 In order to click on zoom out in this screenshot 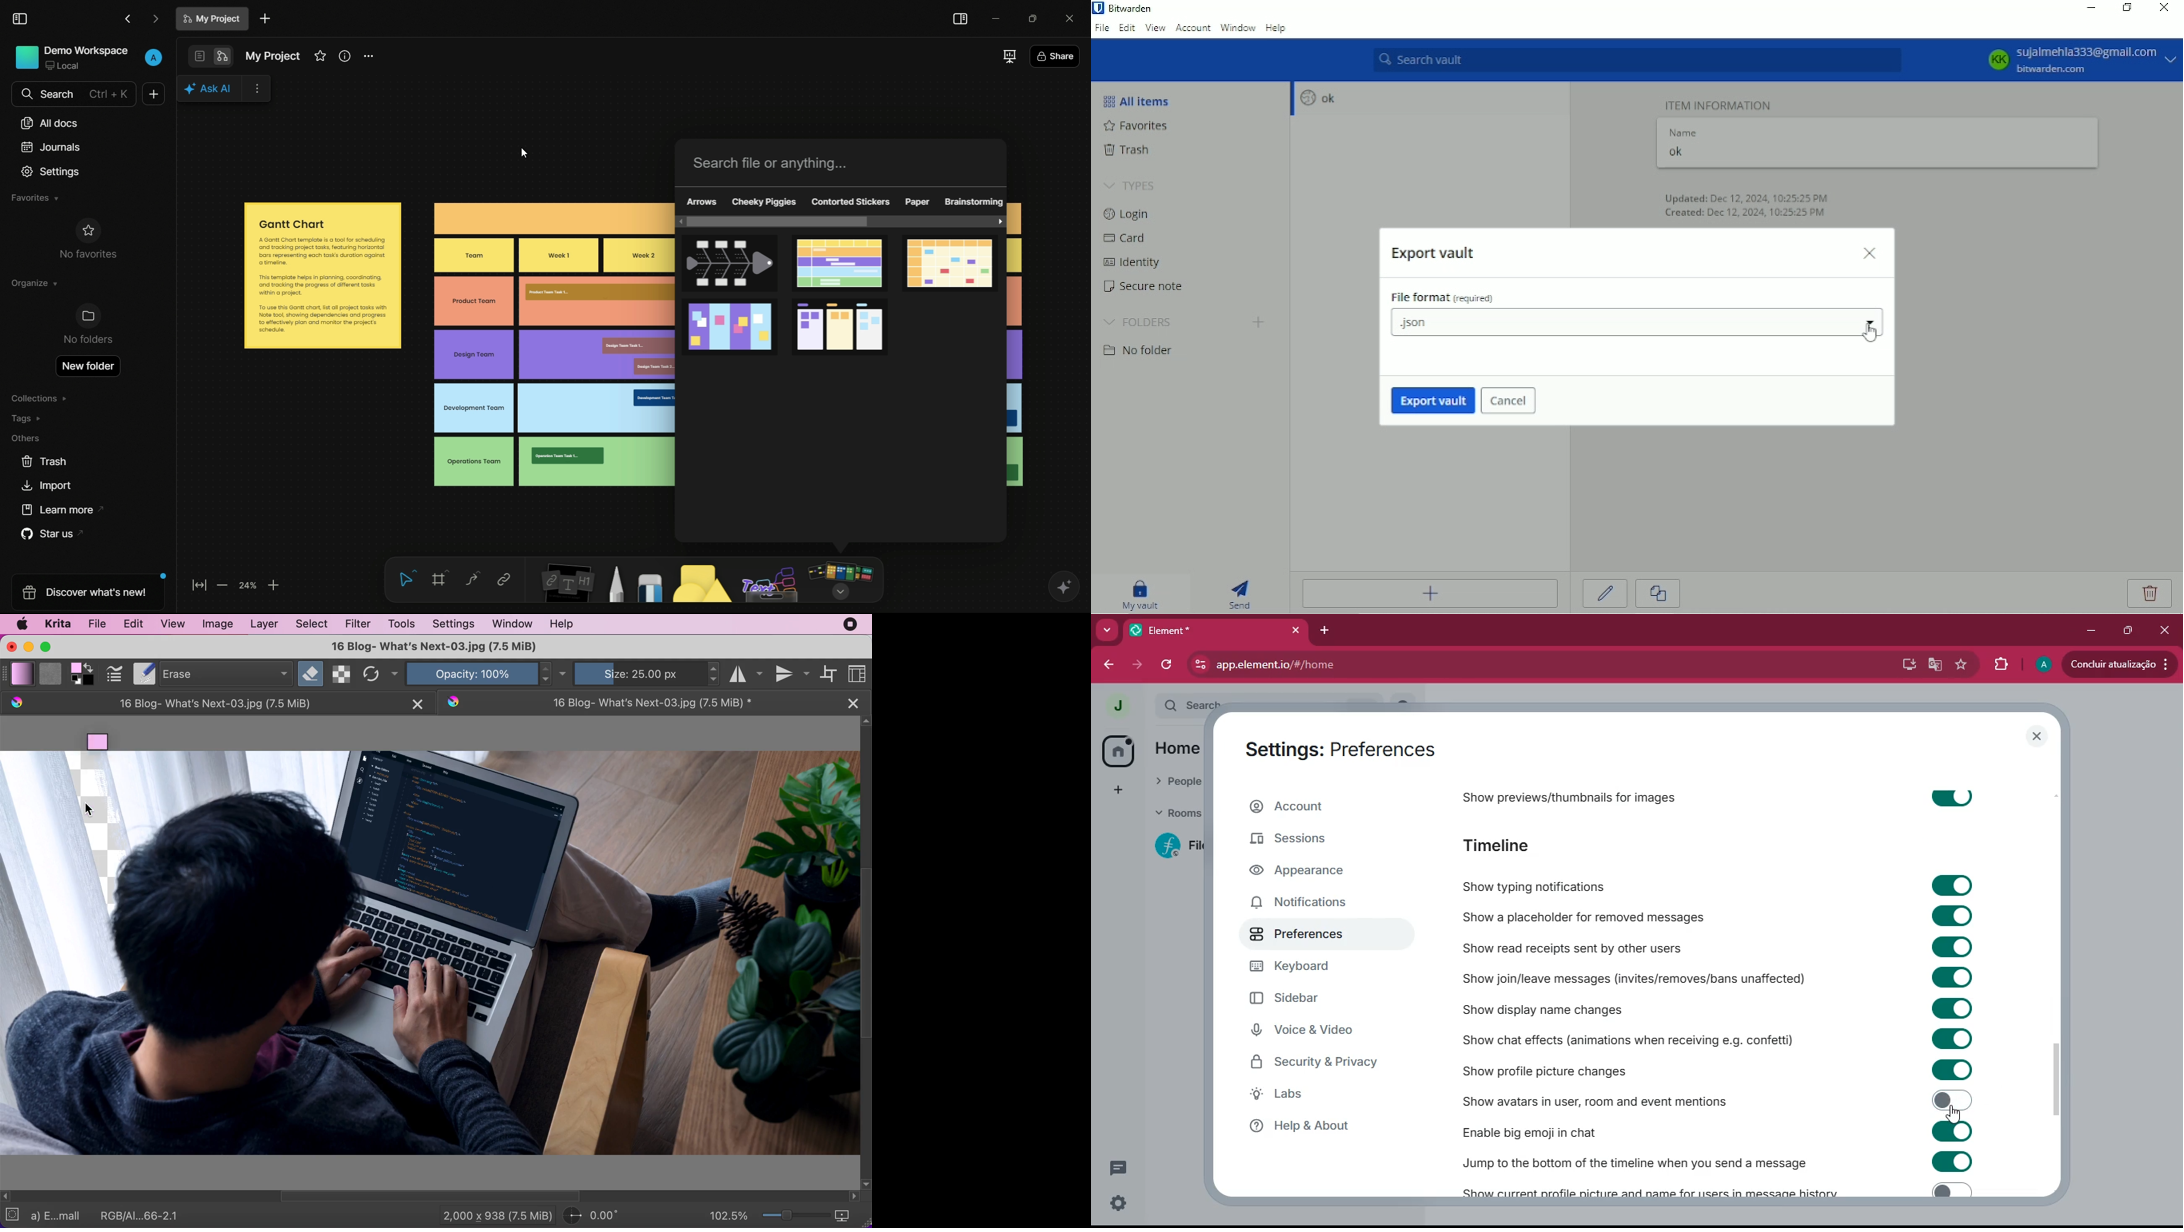, I will do `click(224, 587)`.